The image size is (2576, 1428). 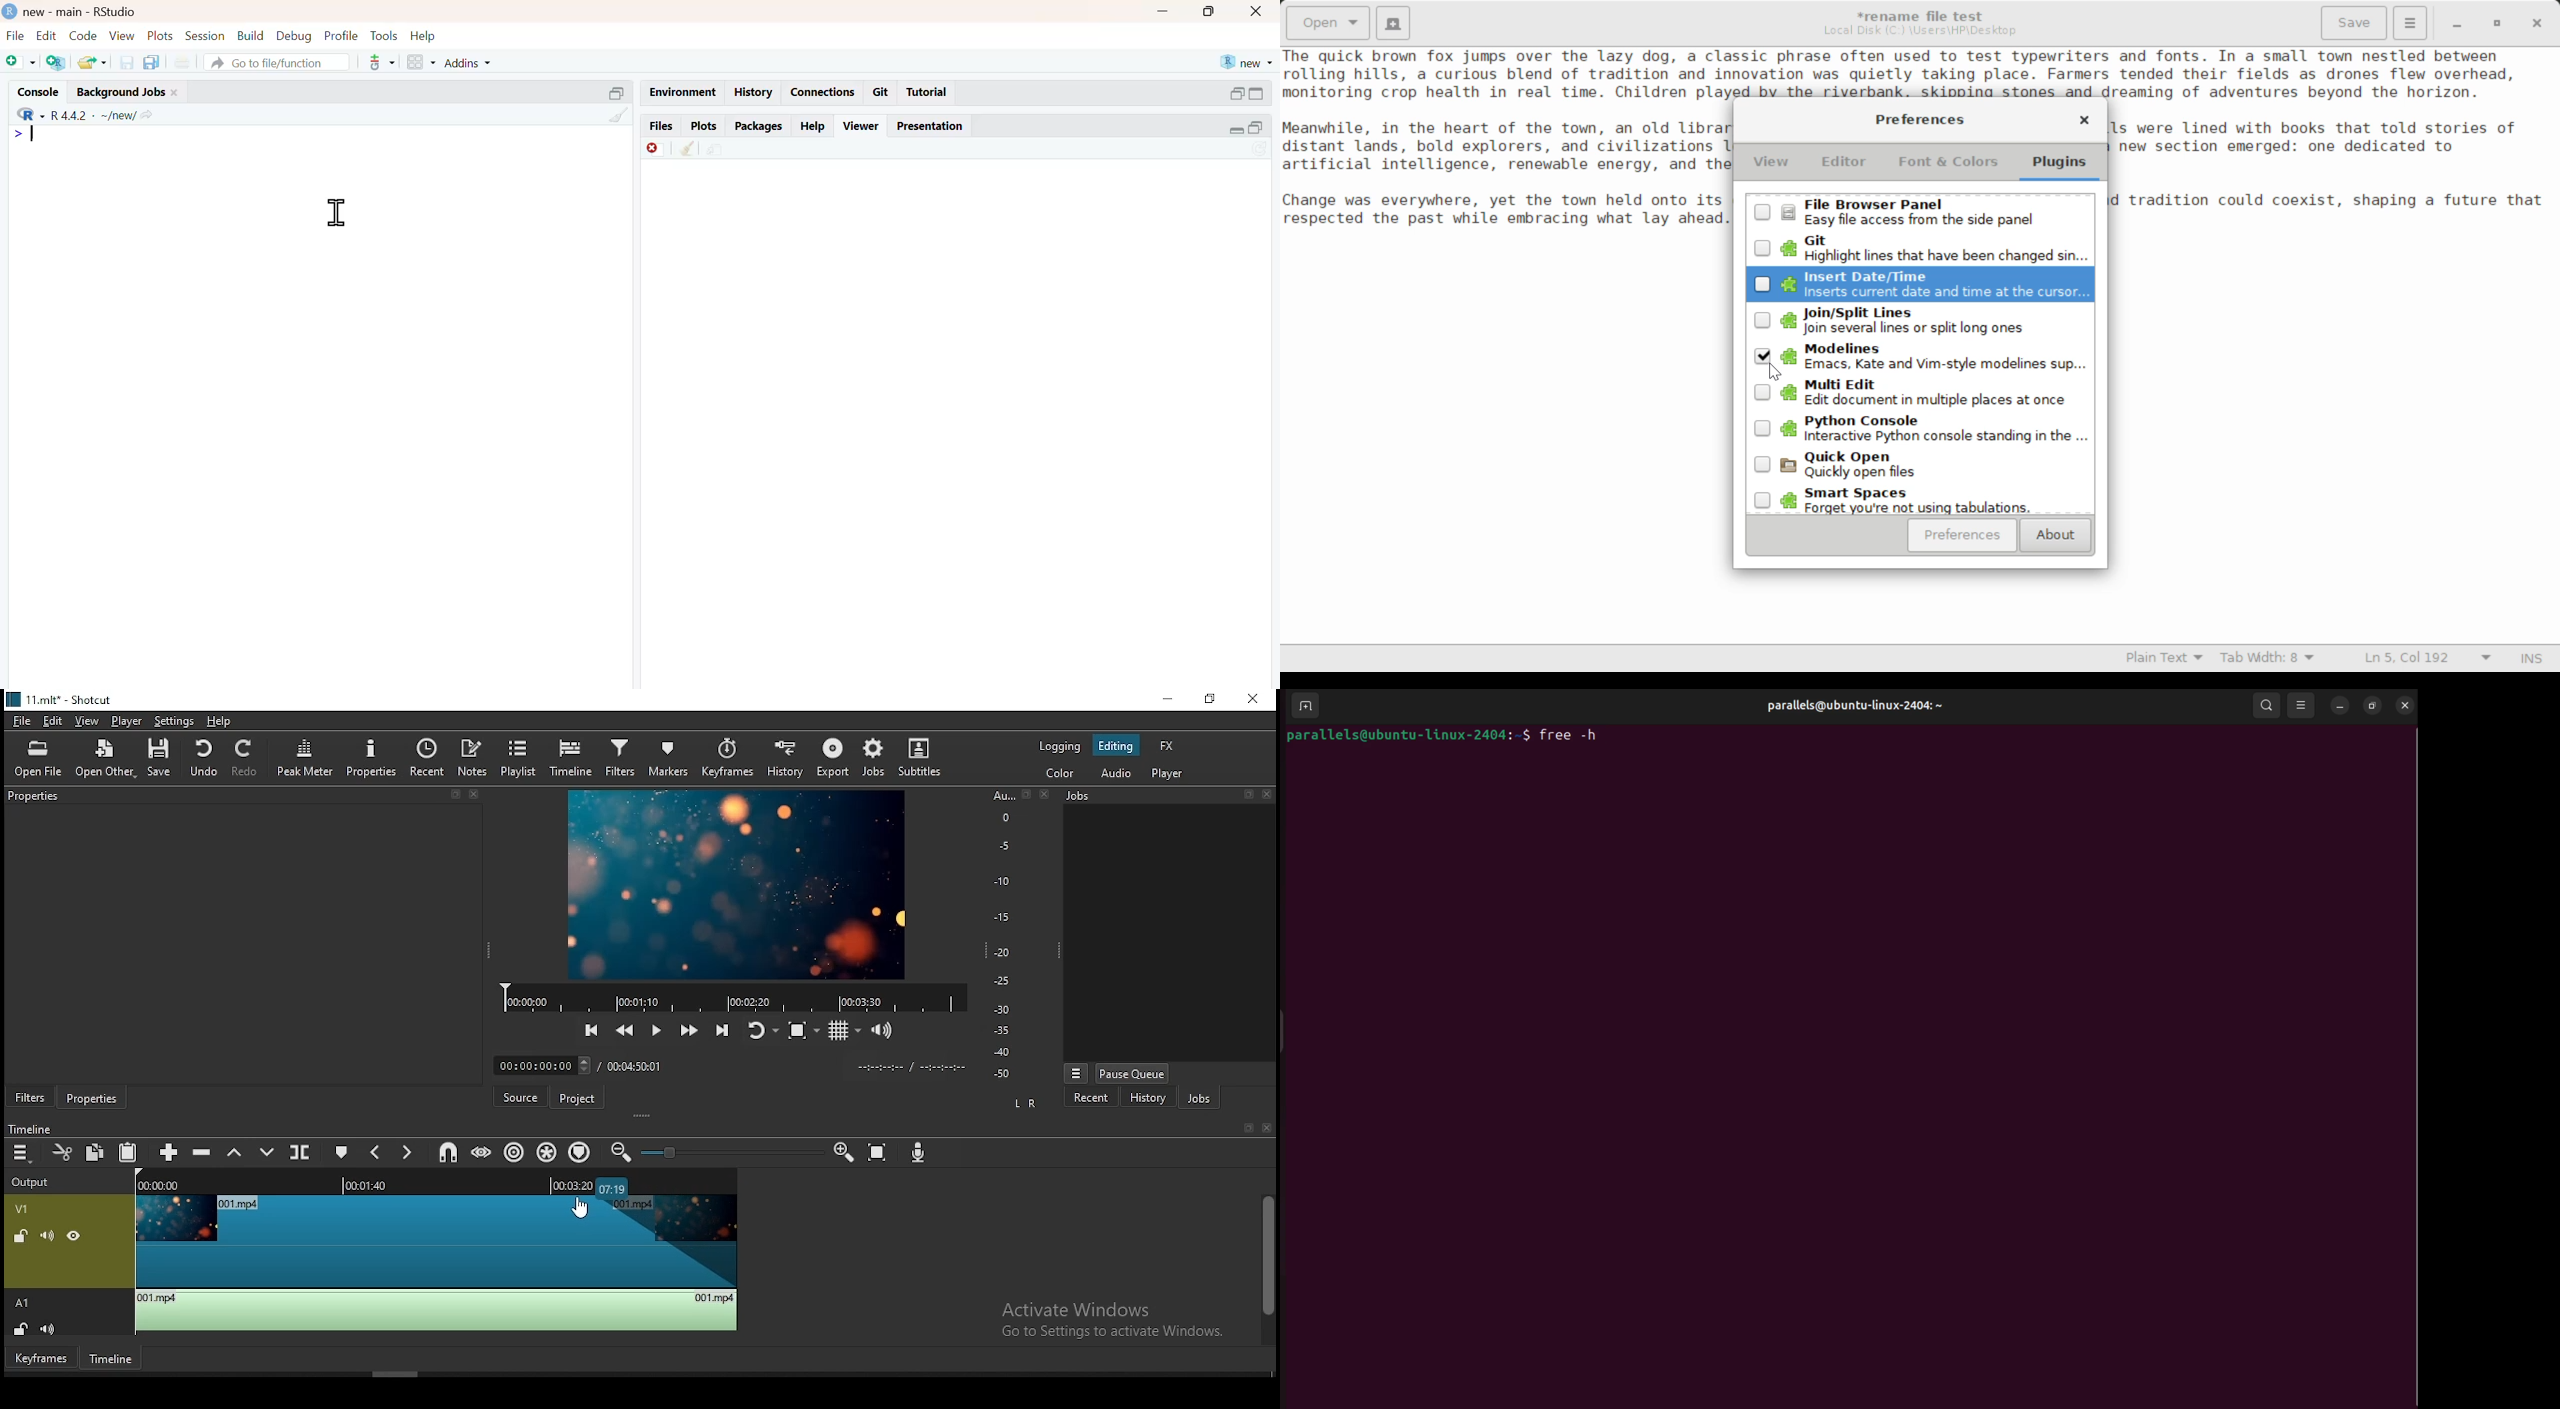 I want to click on logging, so click(x=1060, y=744).